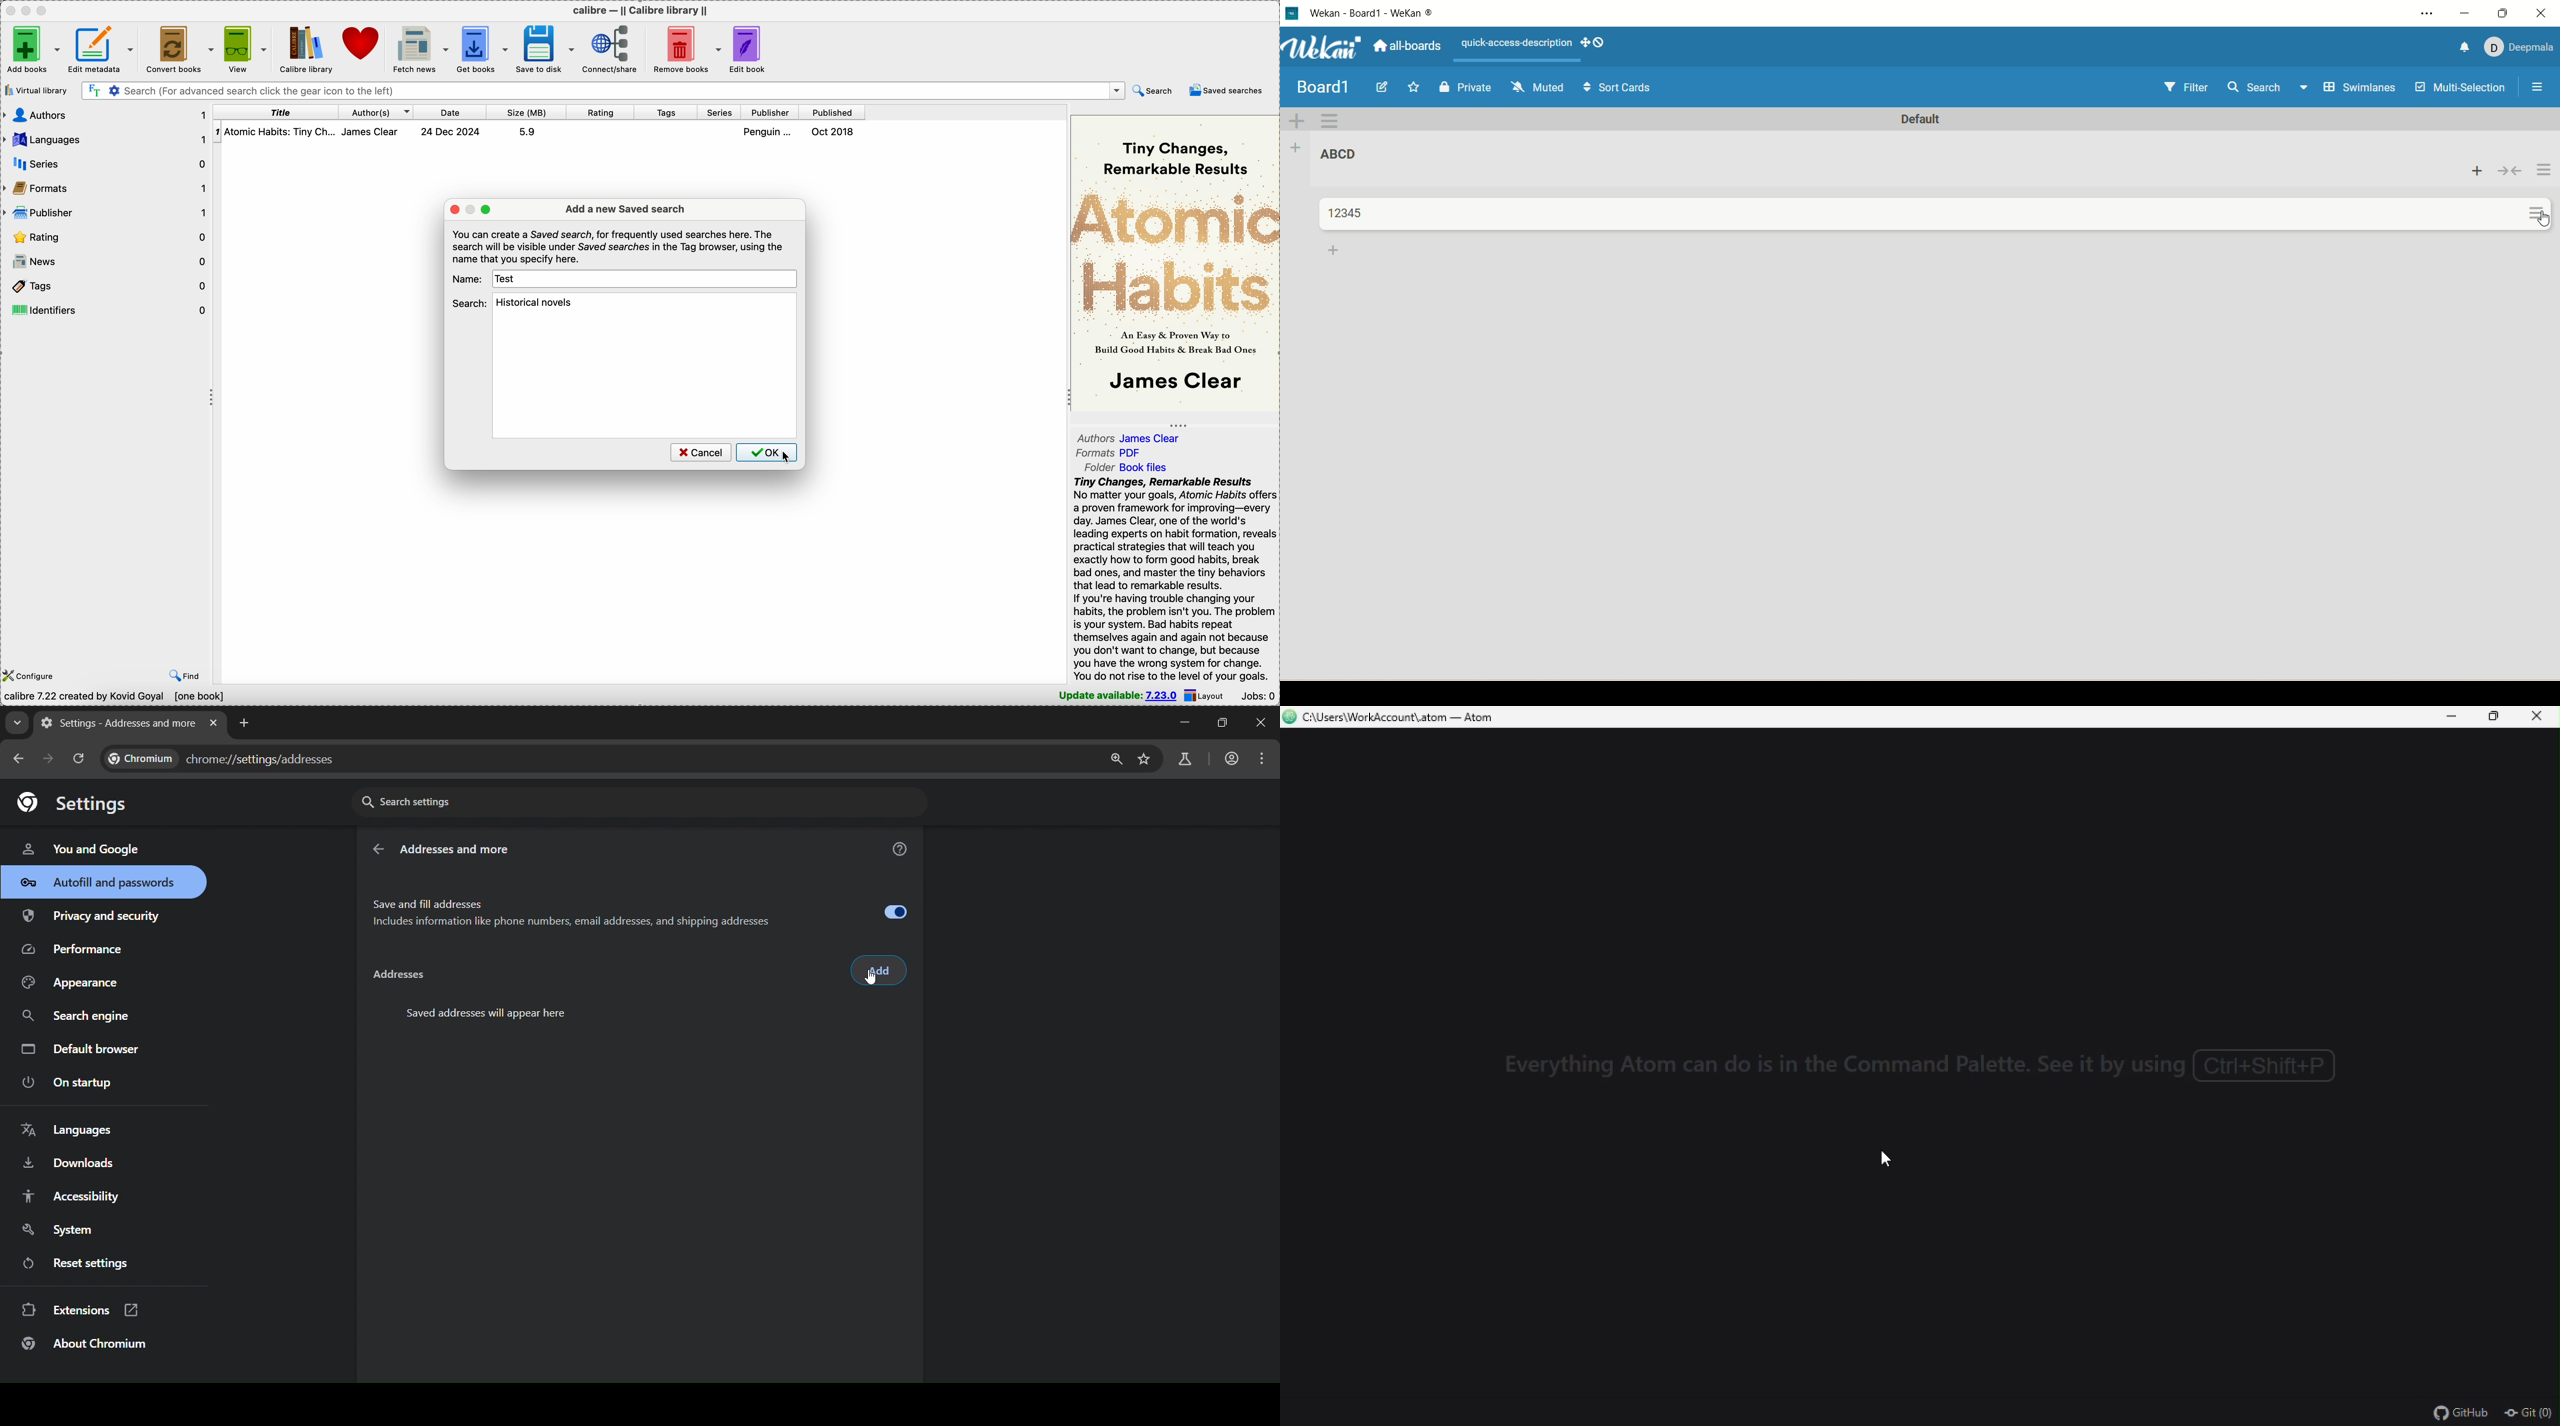 This screenshot has height=1428, width=2576. Describe the element at coordinates (1373, 17) in the screenshot. I see `title` at that location.